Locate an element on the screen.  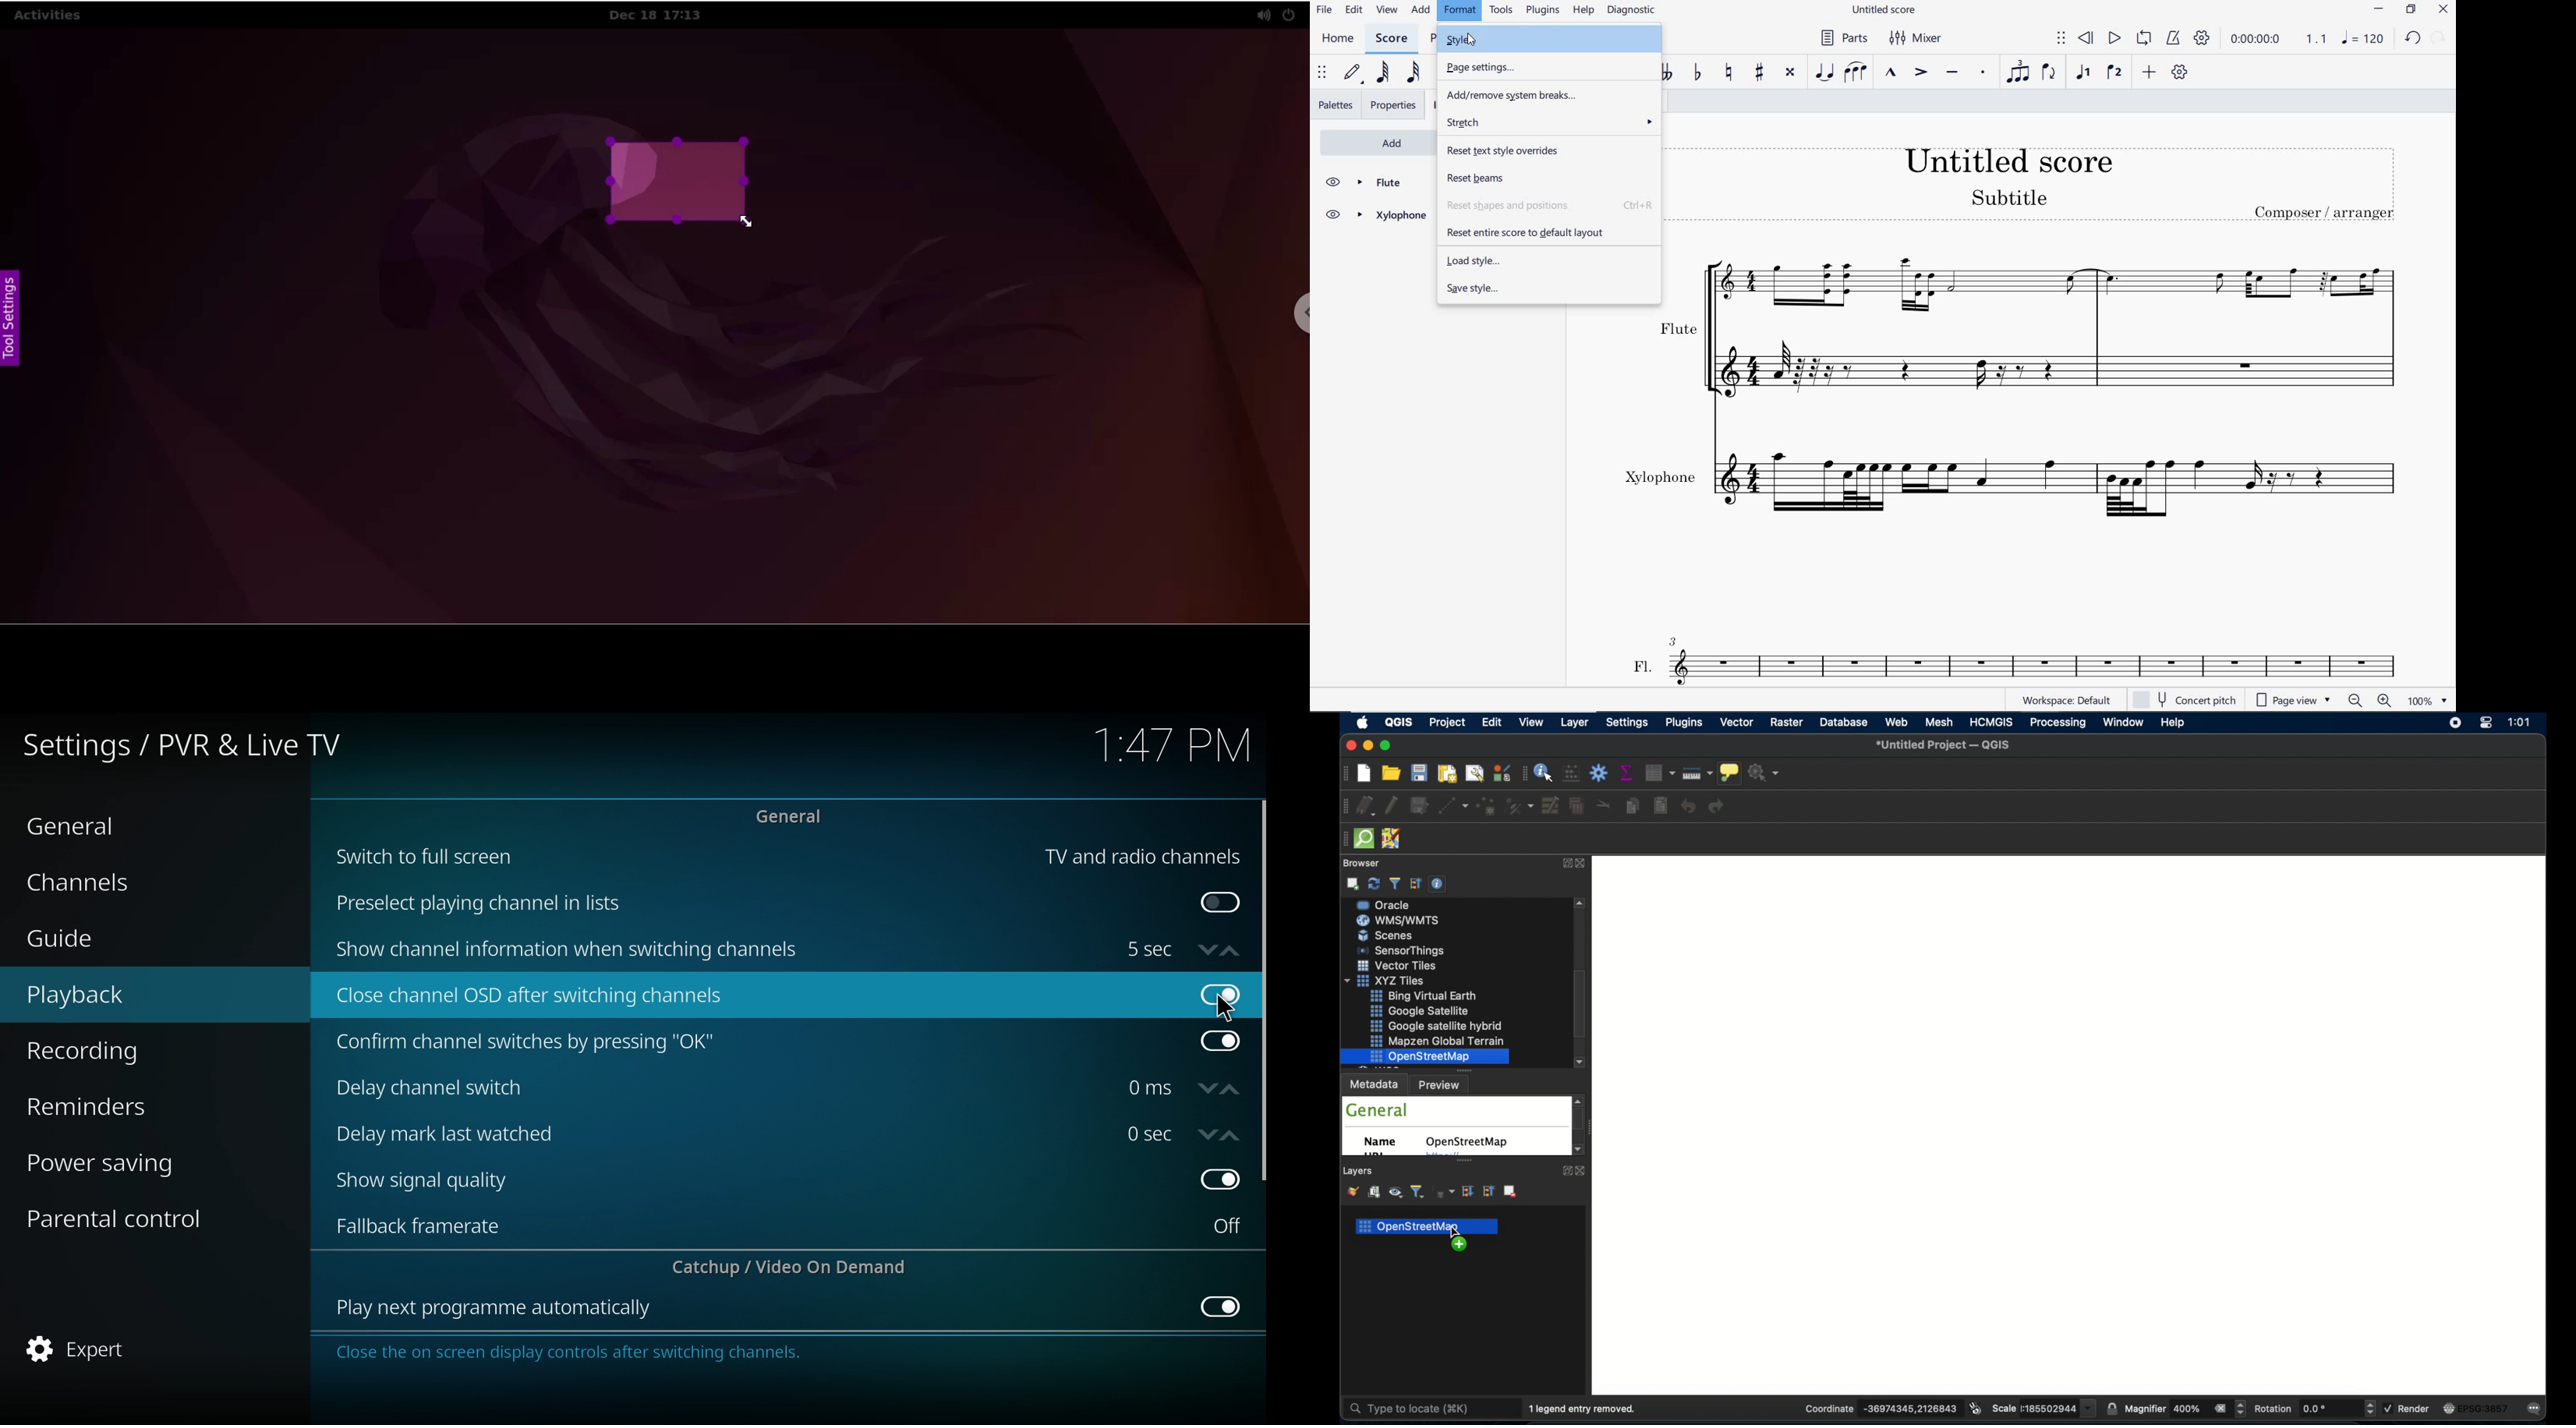
confirm channel switches by pressing ok is located at coordinates (525, 1042).